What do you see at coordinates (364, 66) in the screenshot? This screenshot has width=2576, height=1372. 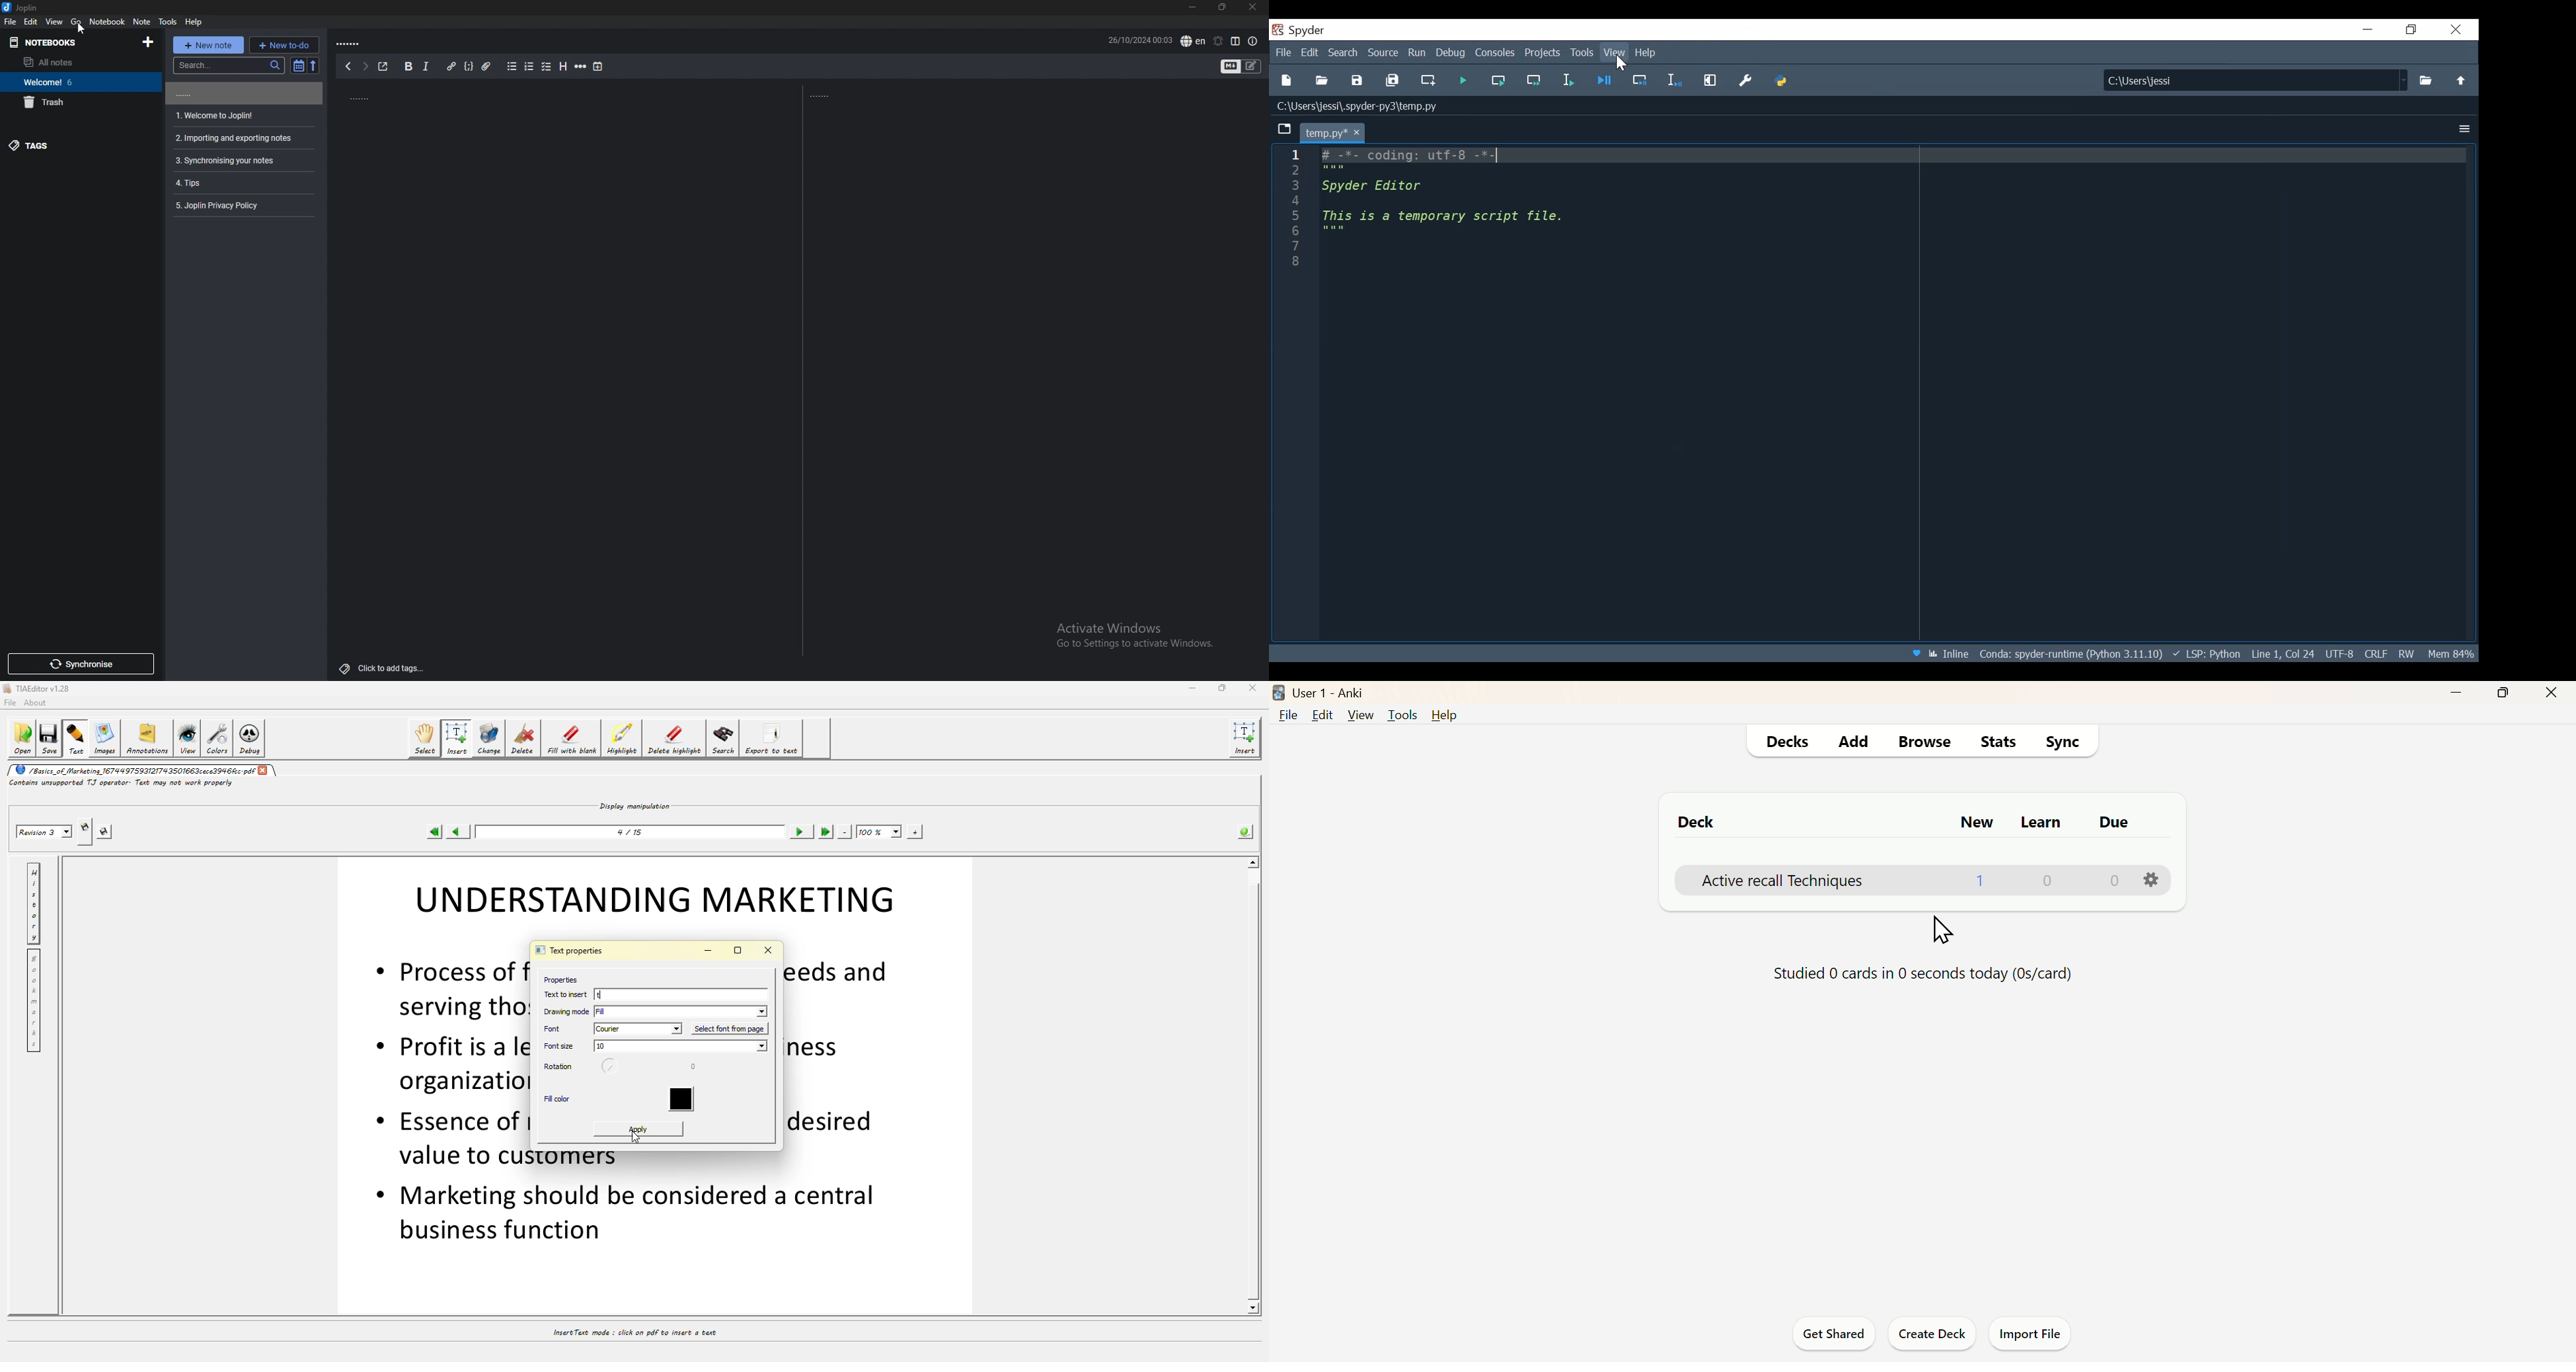 I see `forward` at bounding box center [364, 66].